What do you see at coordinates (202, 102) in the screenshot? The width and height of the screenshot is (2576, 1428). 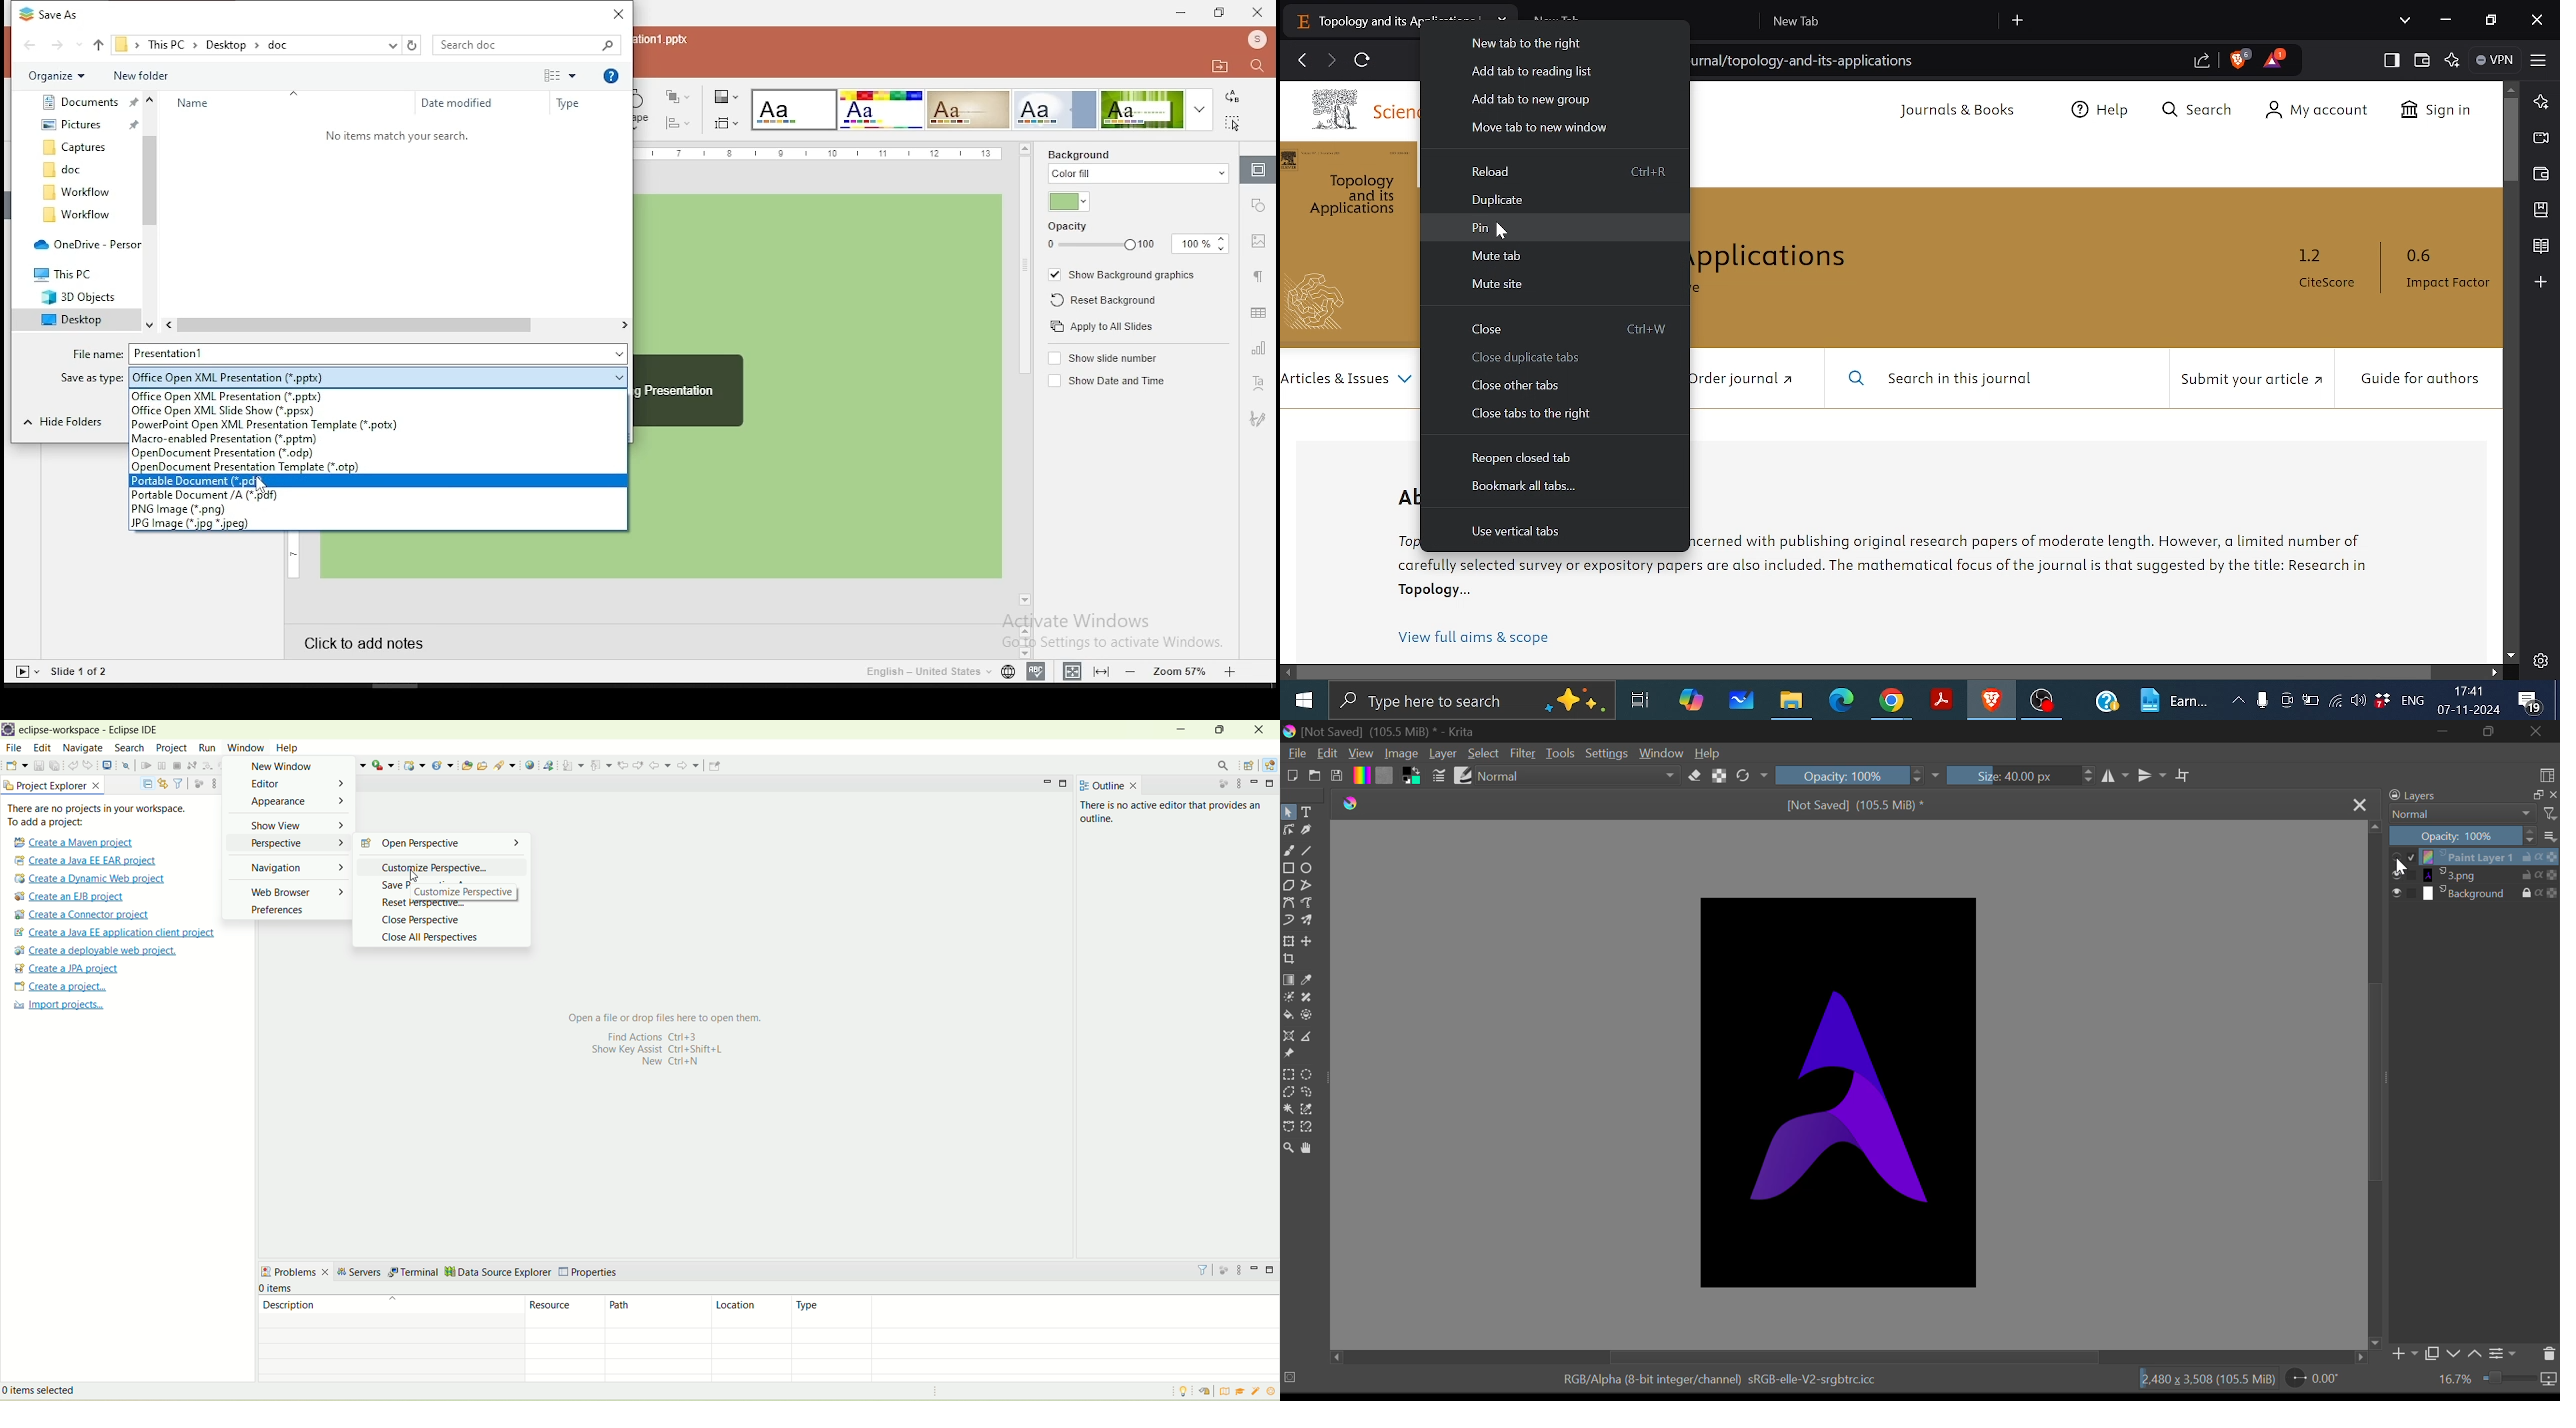 I see `Name` at bounding box center [202, 102].